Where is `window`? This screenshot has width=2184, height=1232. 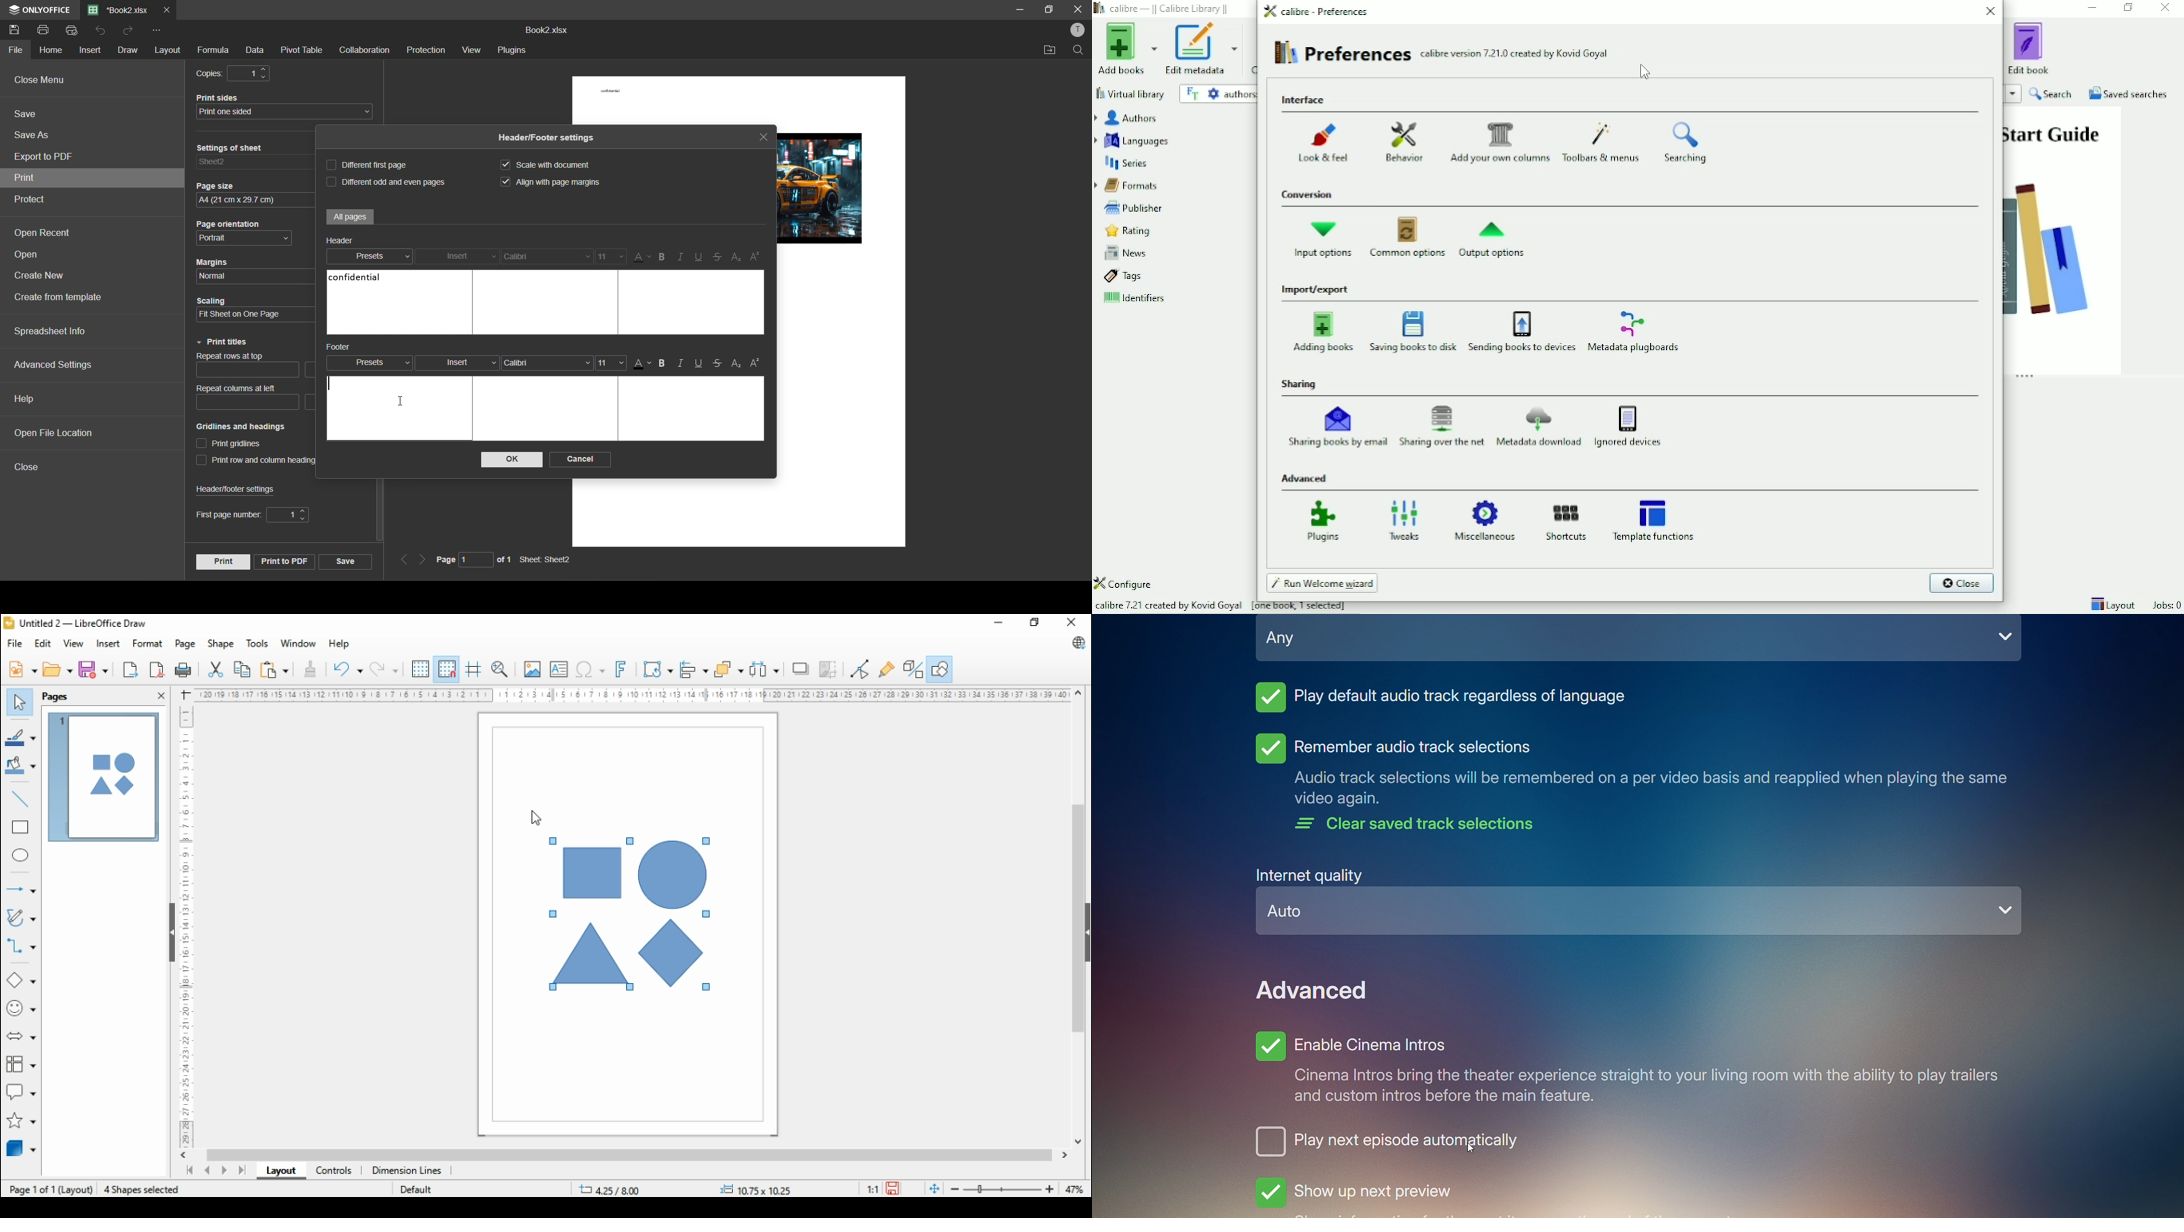
window is located at coordinates (299, 643).